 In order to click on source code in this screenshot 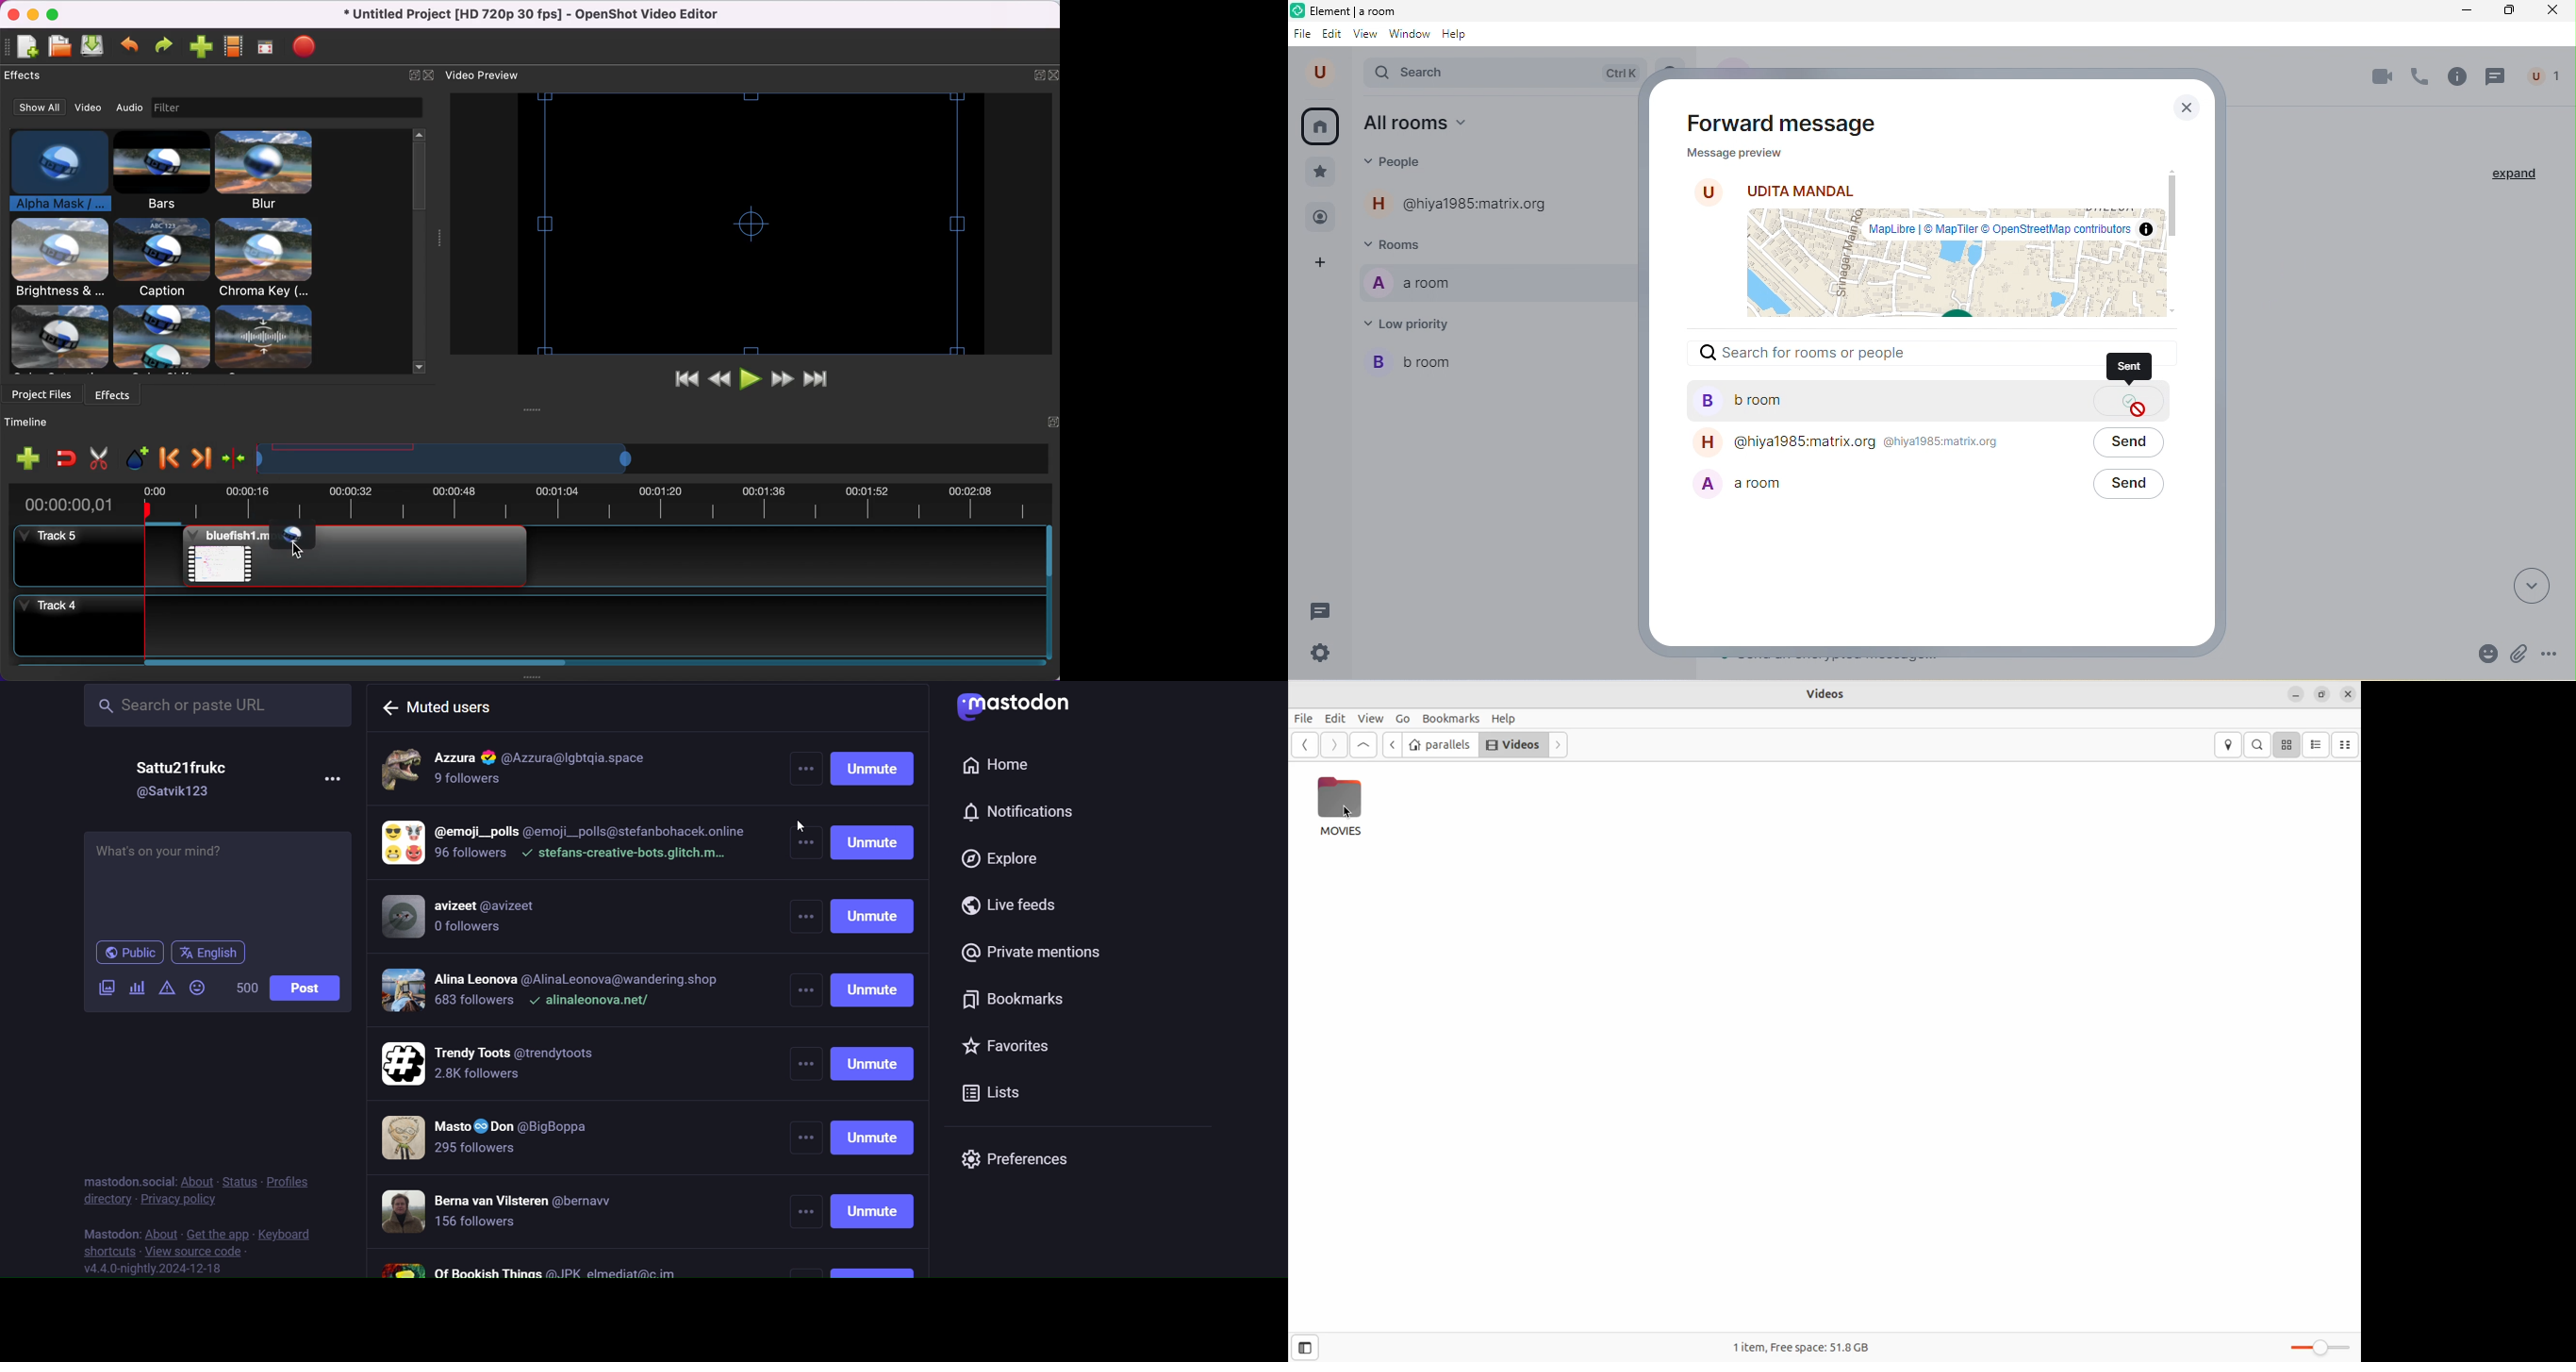, I will do `click(198, 1252)`.